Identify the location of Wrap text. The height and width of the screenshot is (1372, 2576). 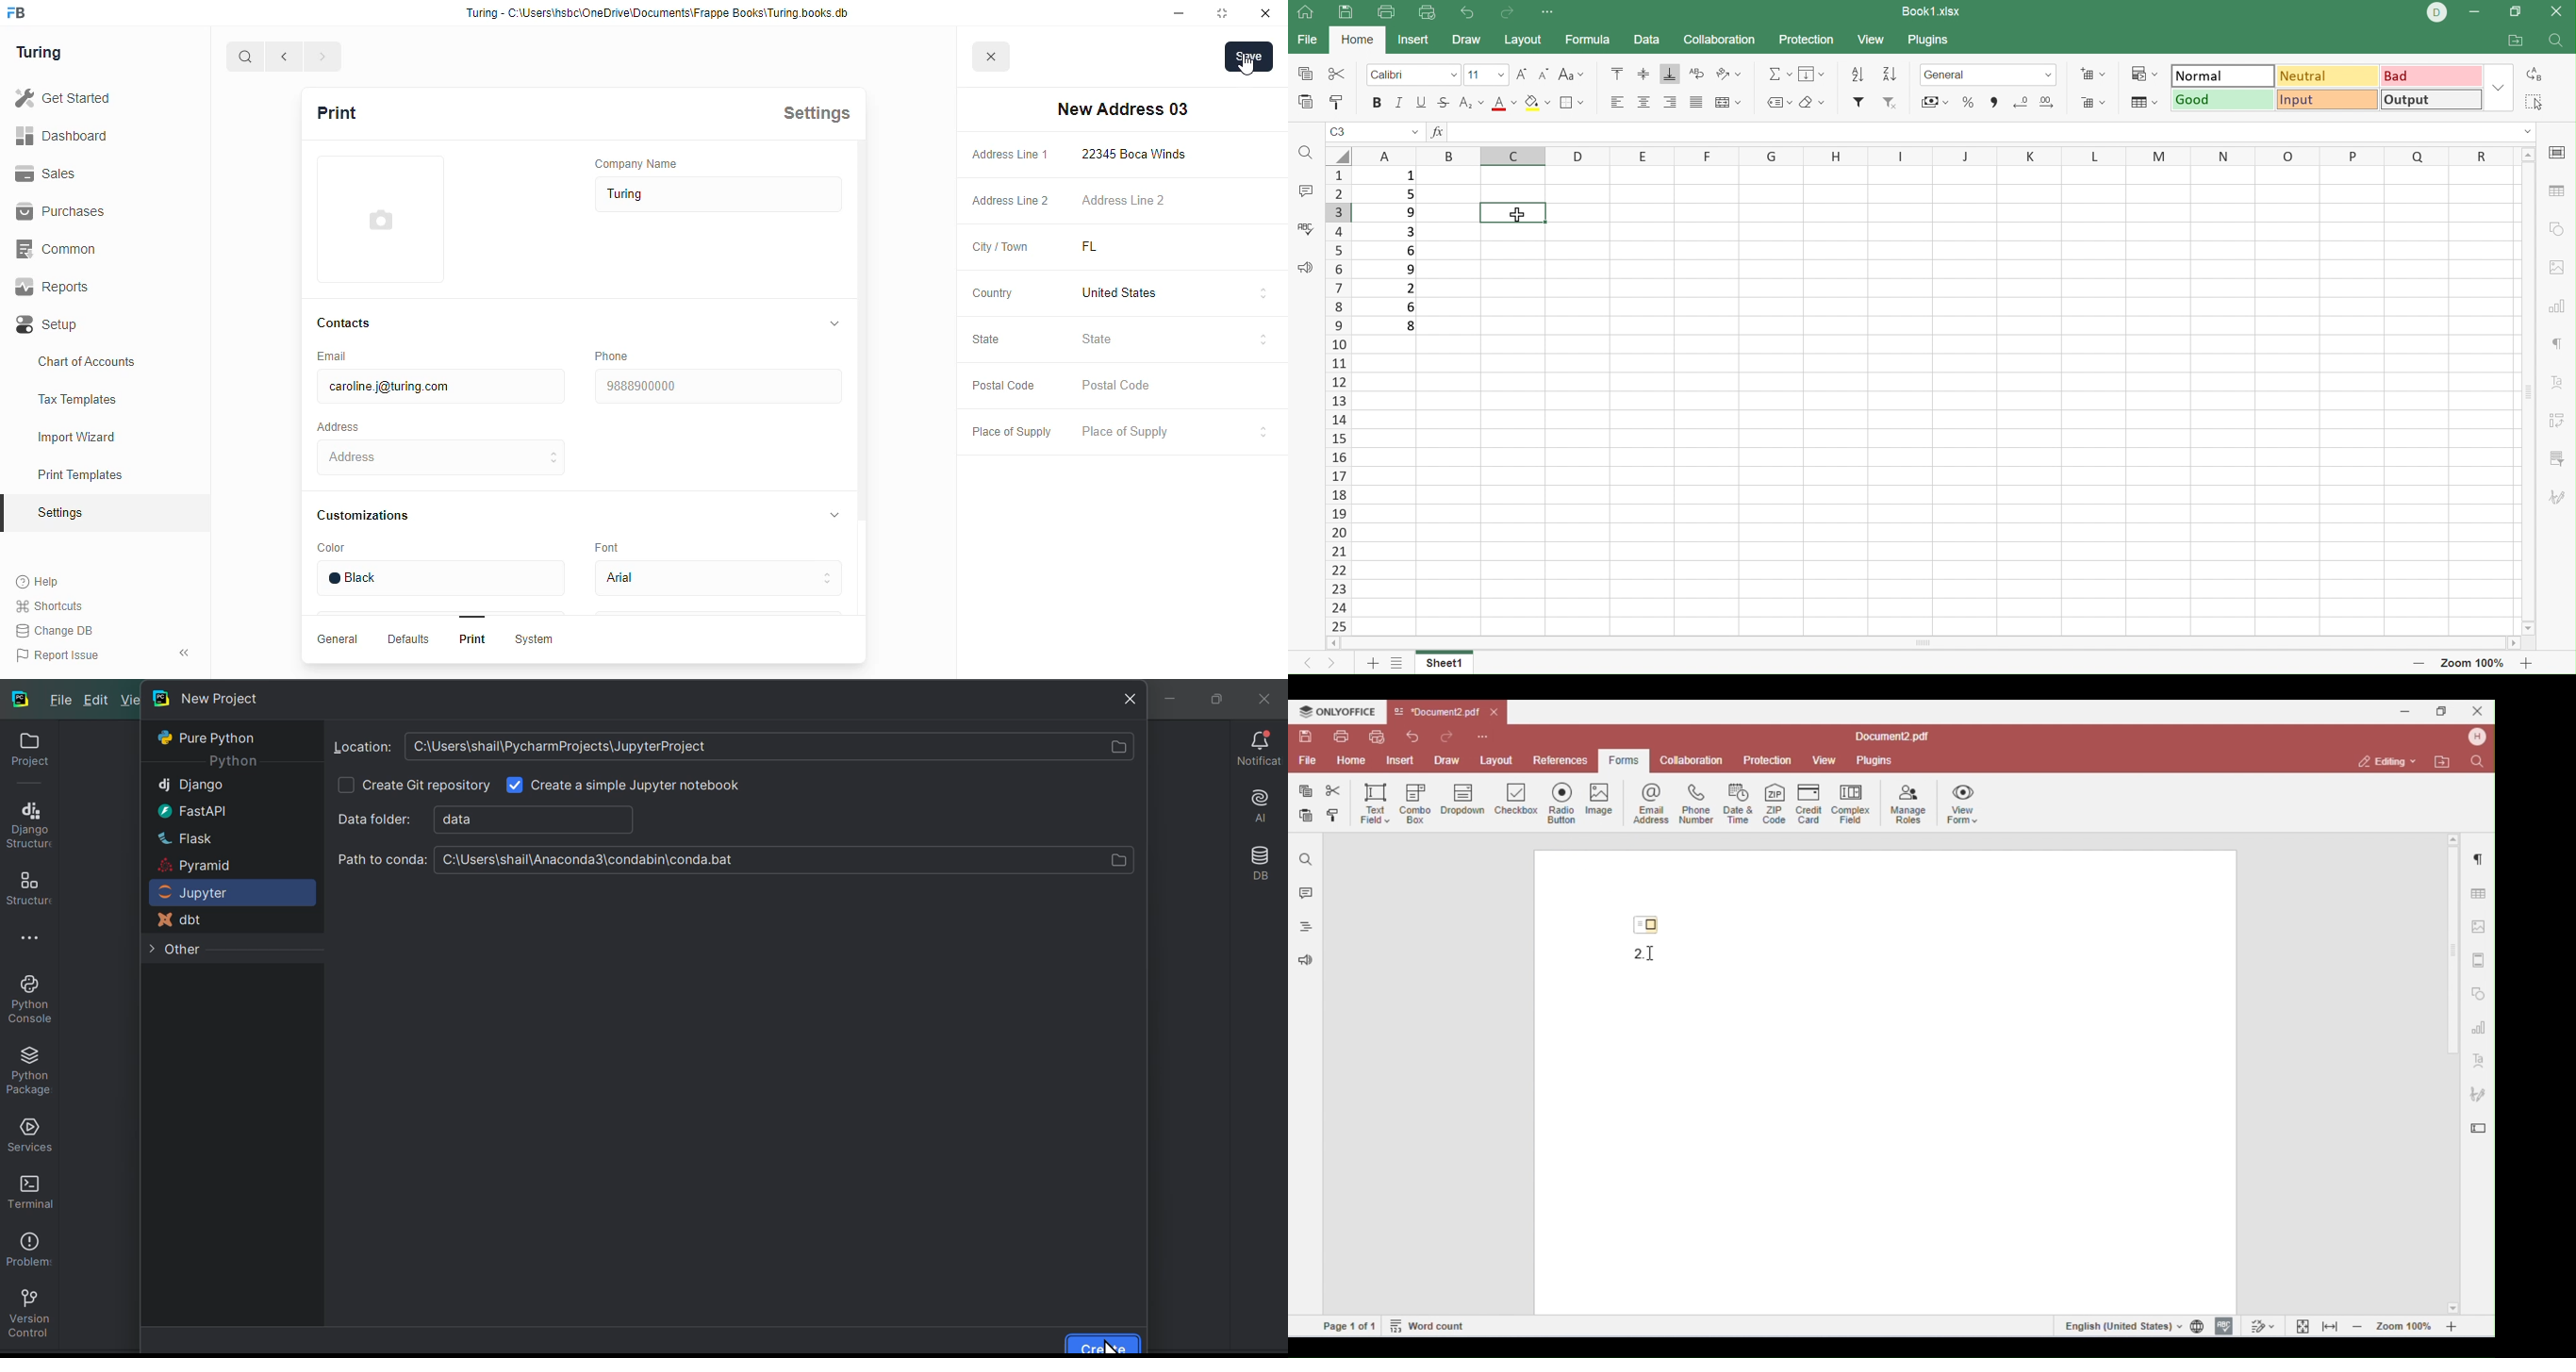
(1695, 73).